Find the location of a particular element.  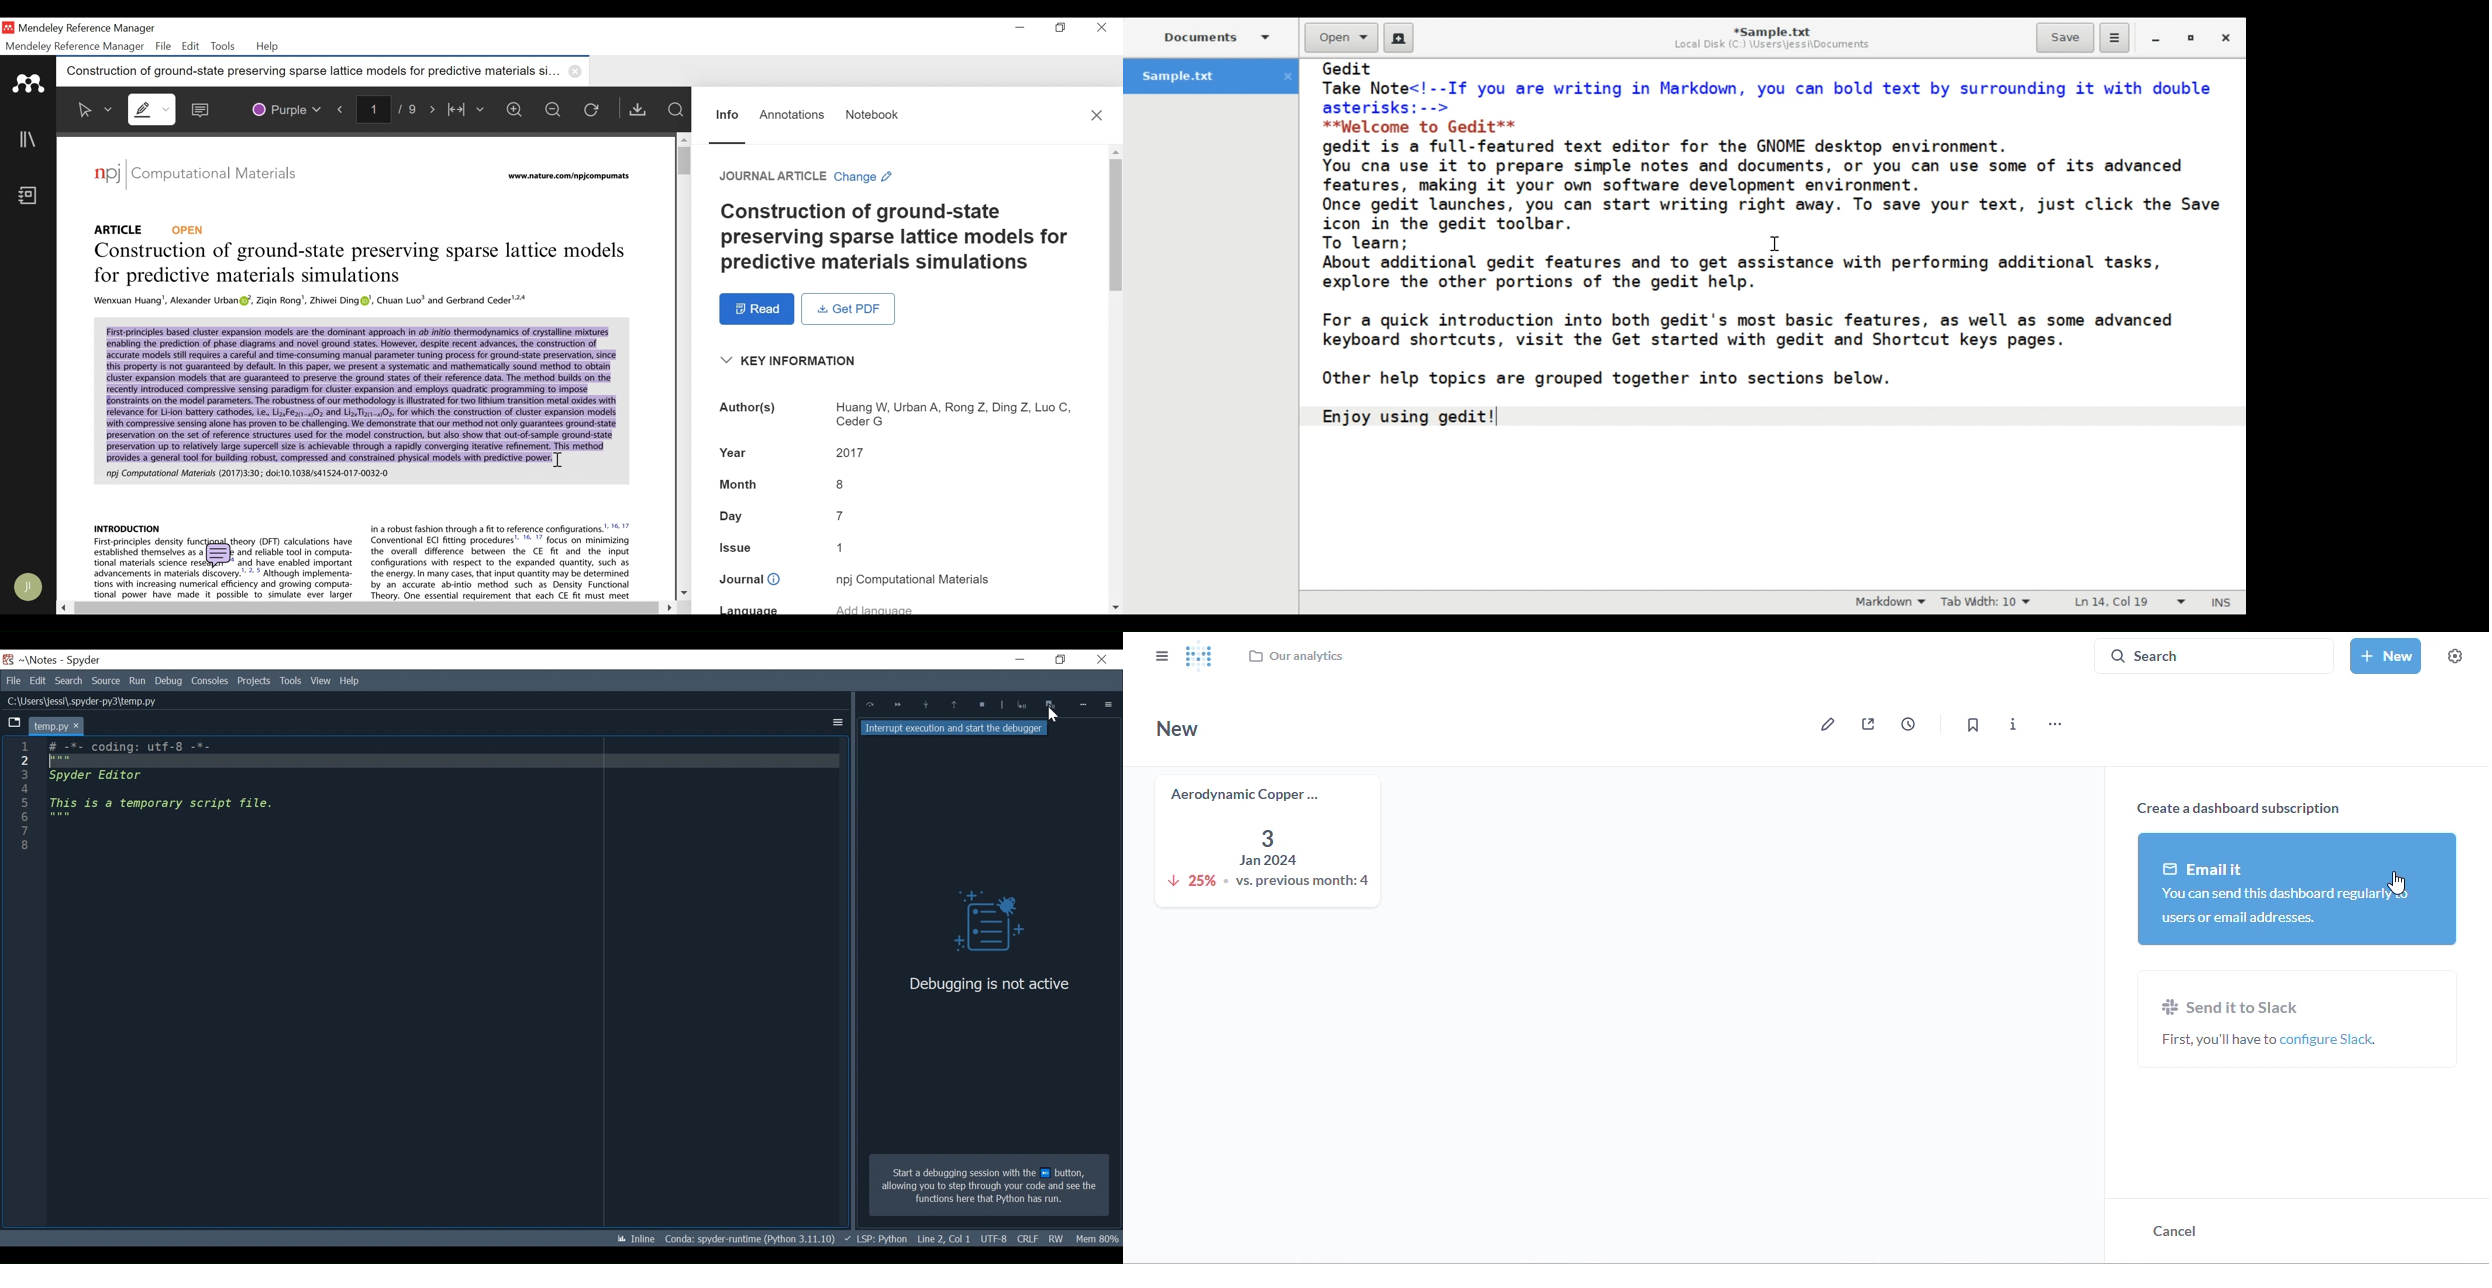

Insertion cursor is located at coordinates (559, 461).